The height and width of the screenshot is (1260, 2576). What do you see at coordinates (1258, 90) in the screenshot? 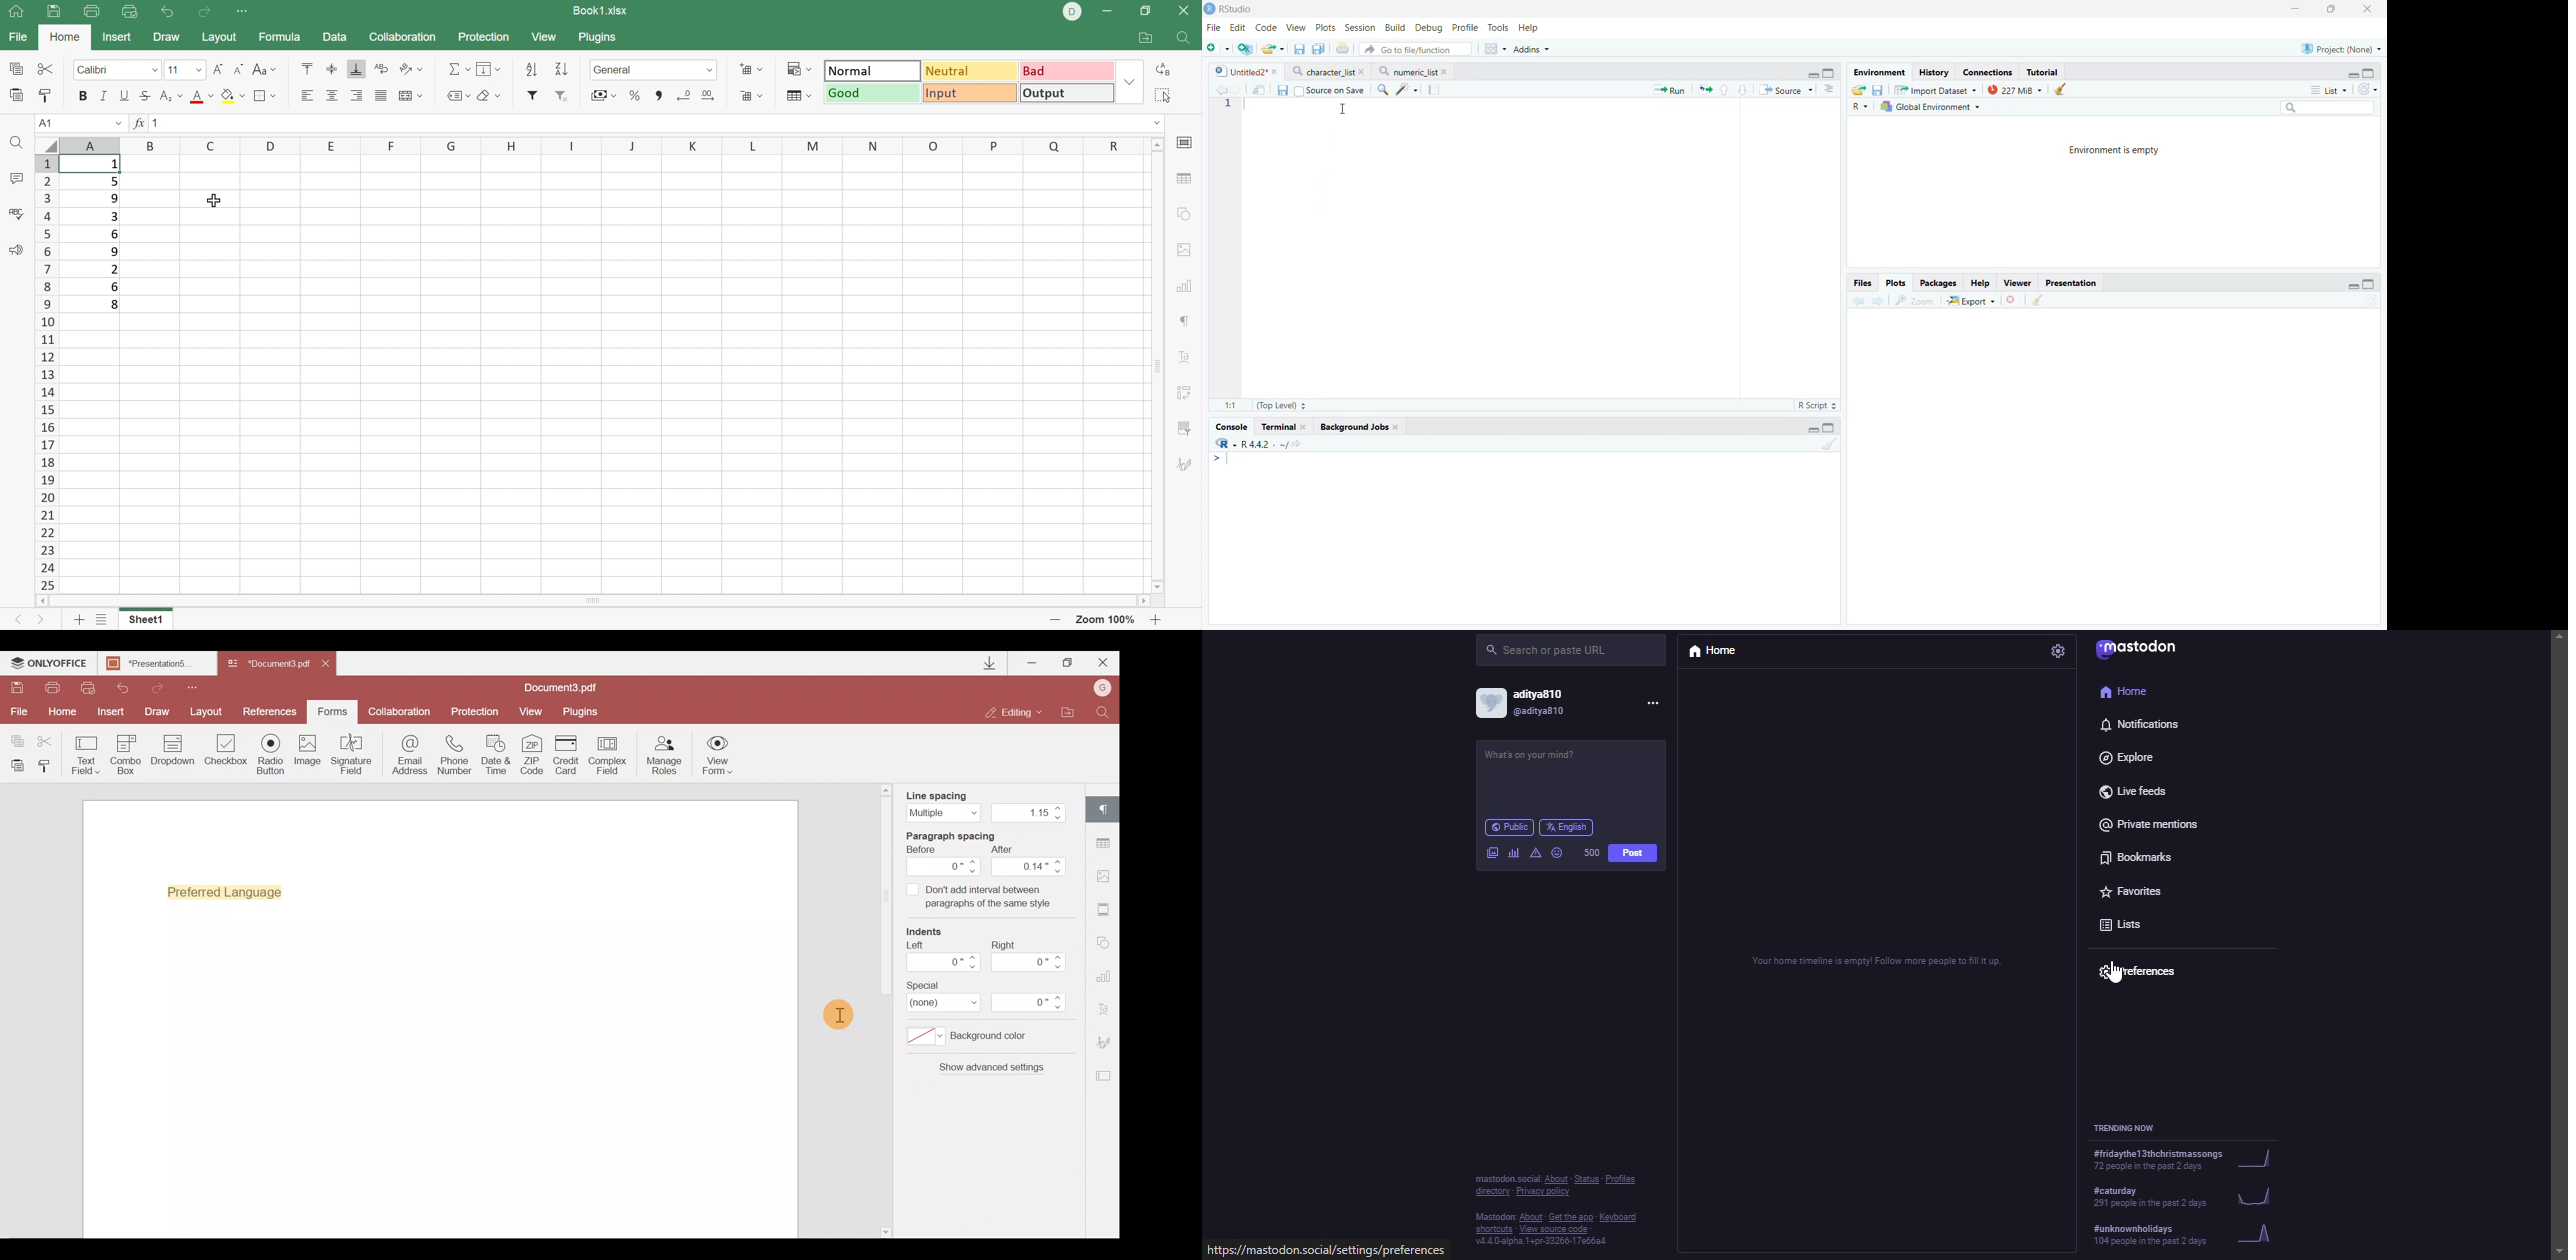
I see `Open in new window` at bounding box center [1258, 90].